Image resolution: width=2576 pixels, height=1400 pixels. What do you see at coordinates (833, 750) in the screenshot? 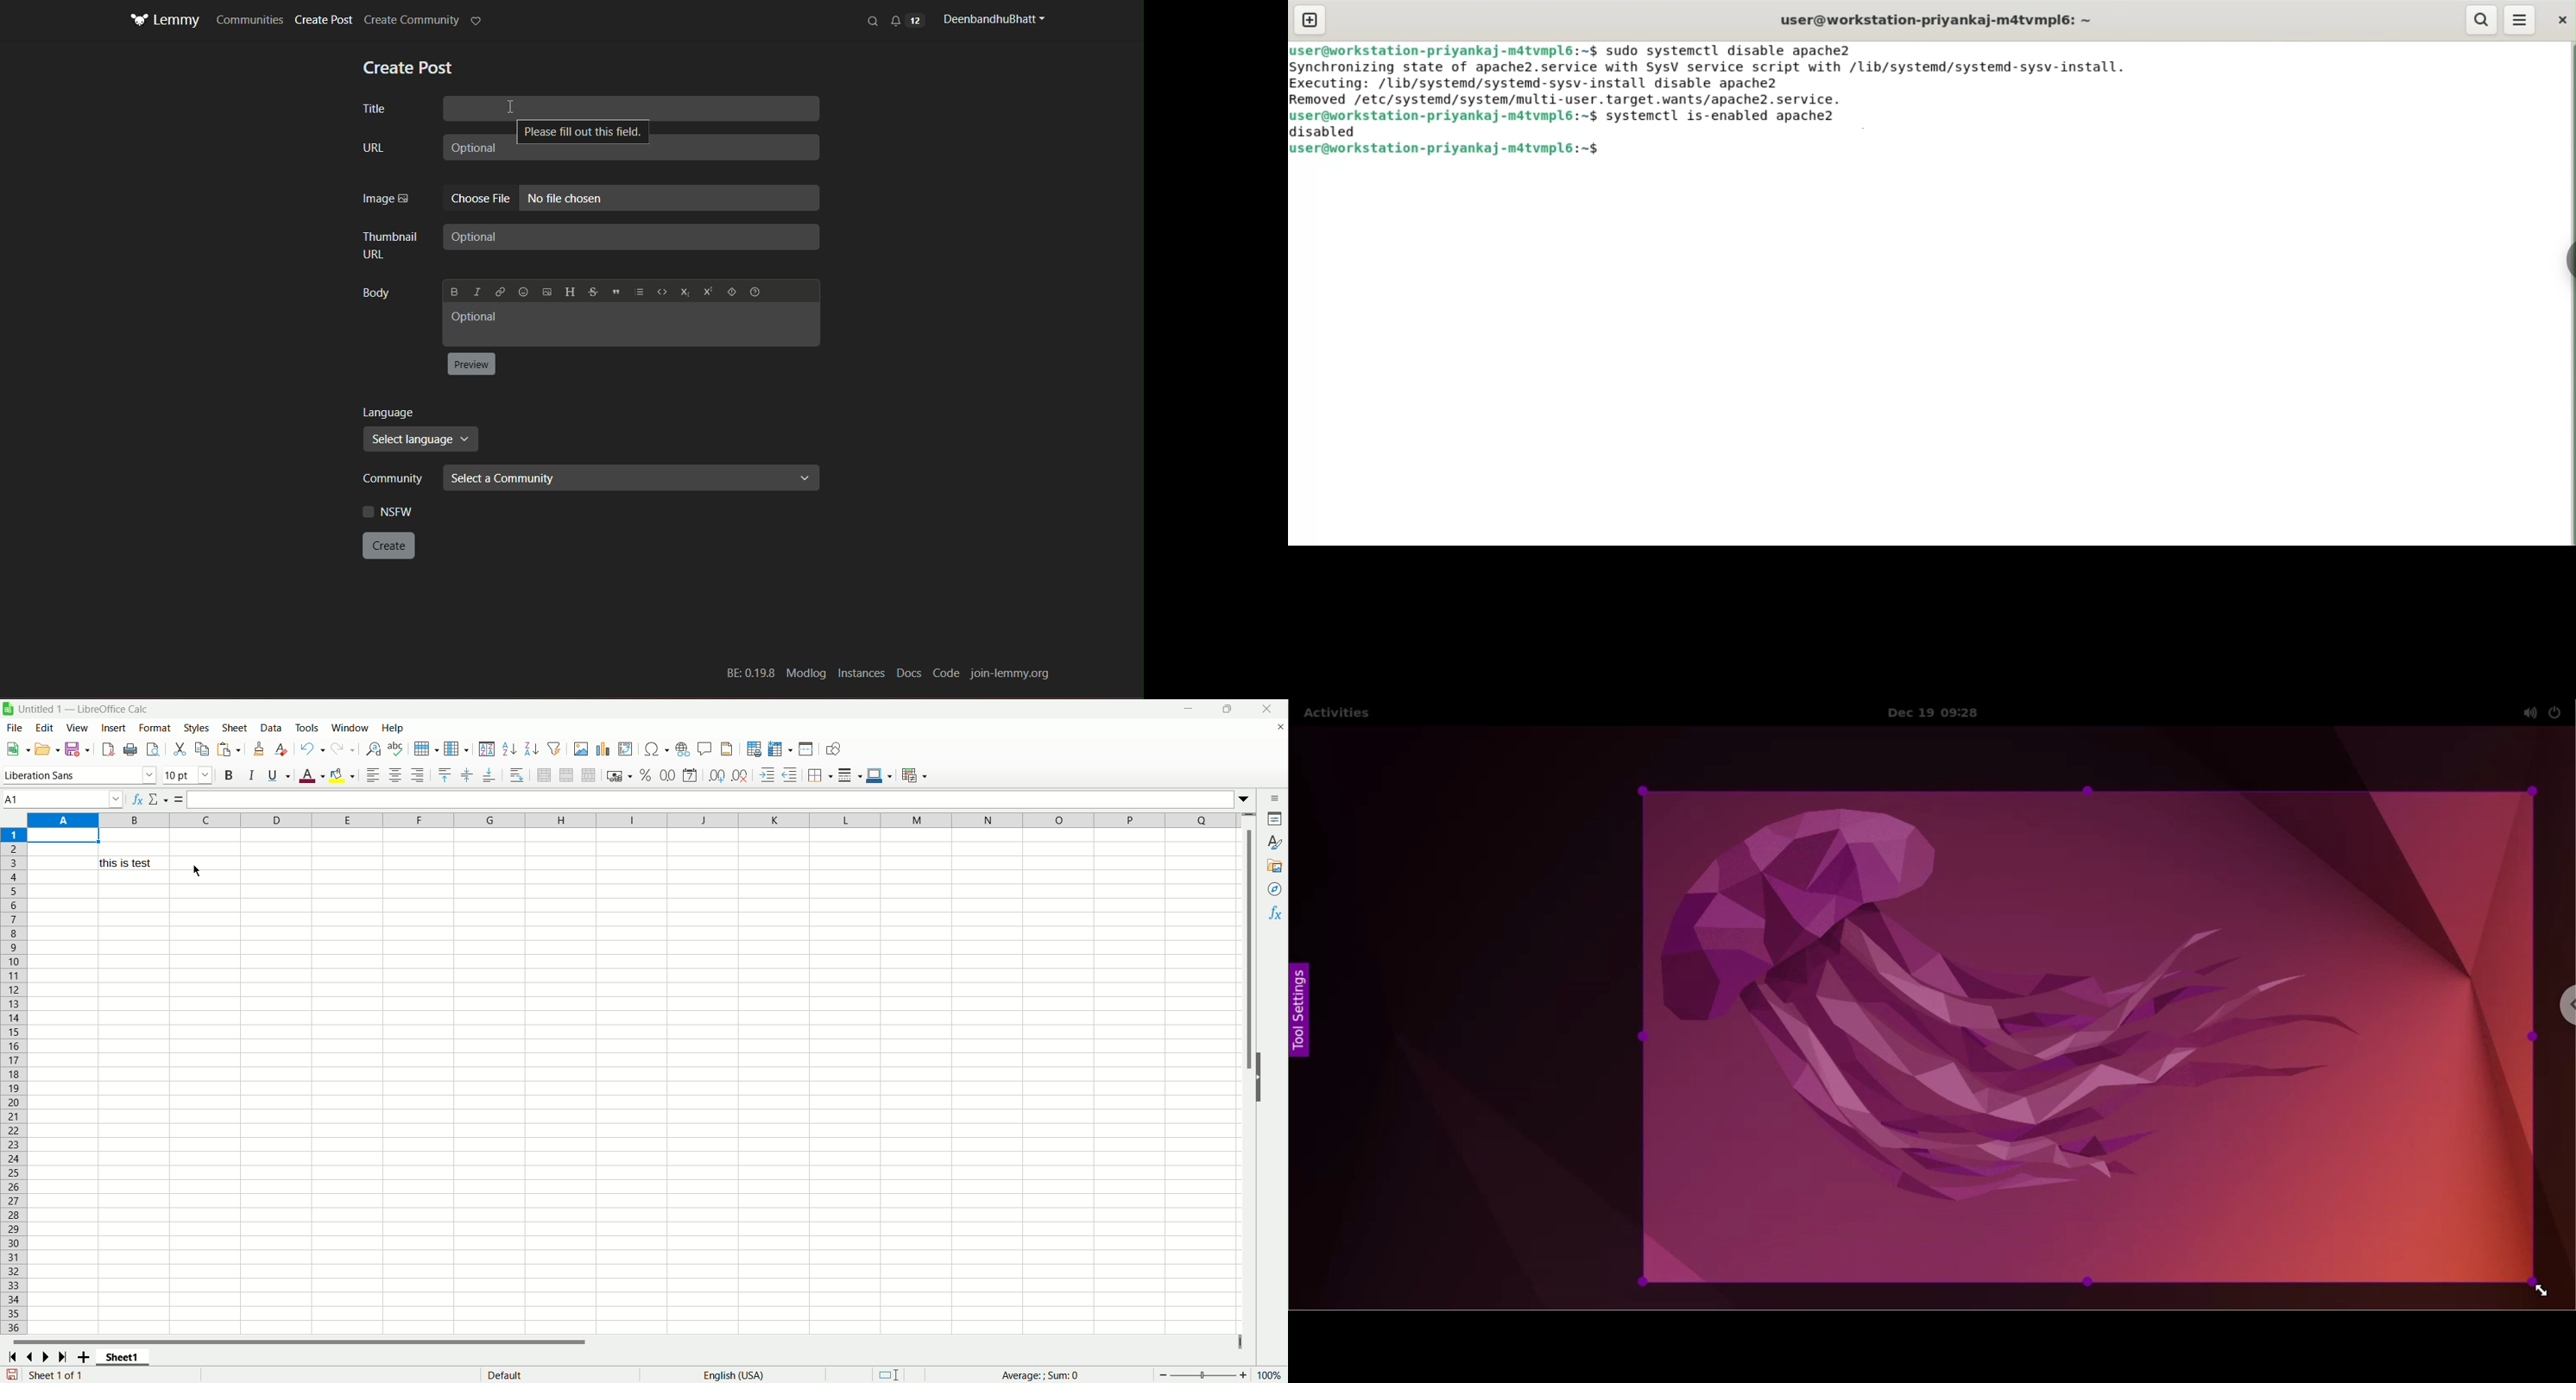
I see `show draw fucntions` at bounding box center [833, 750].